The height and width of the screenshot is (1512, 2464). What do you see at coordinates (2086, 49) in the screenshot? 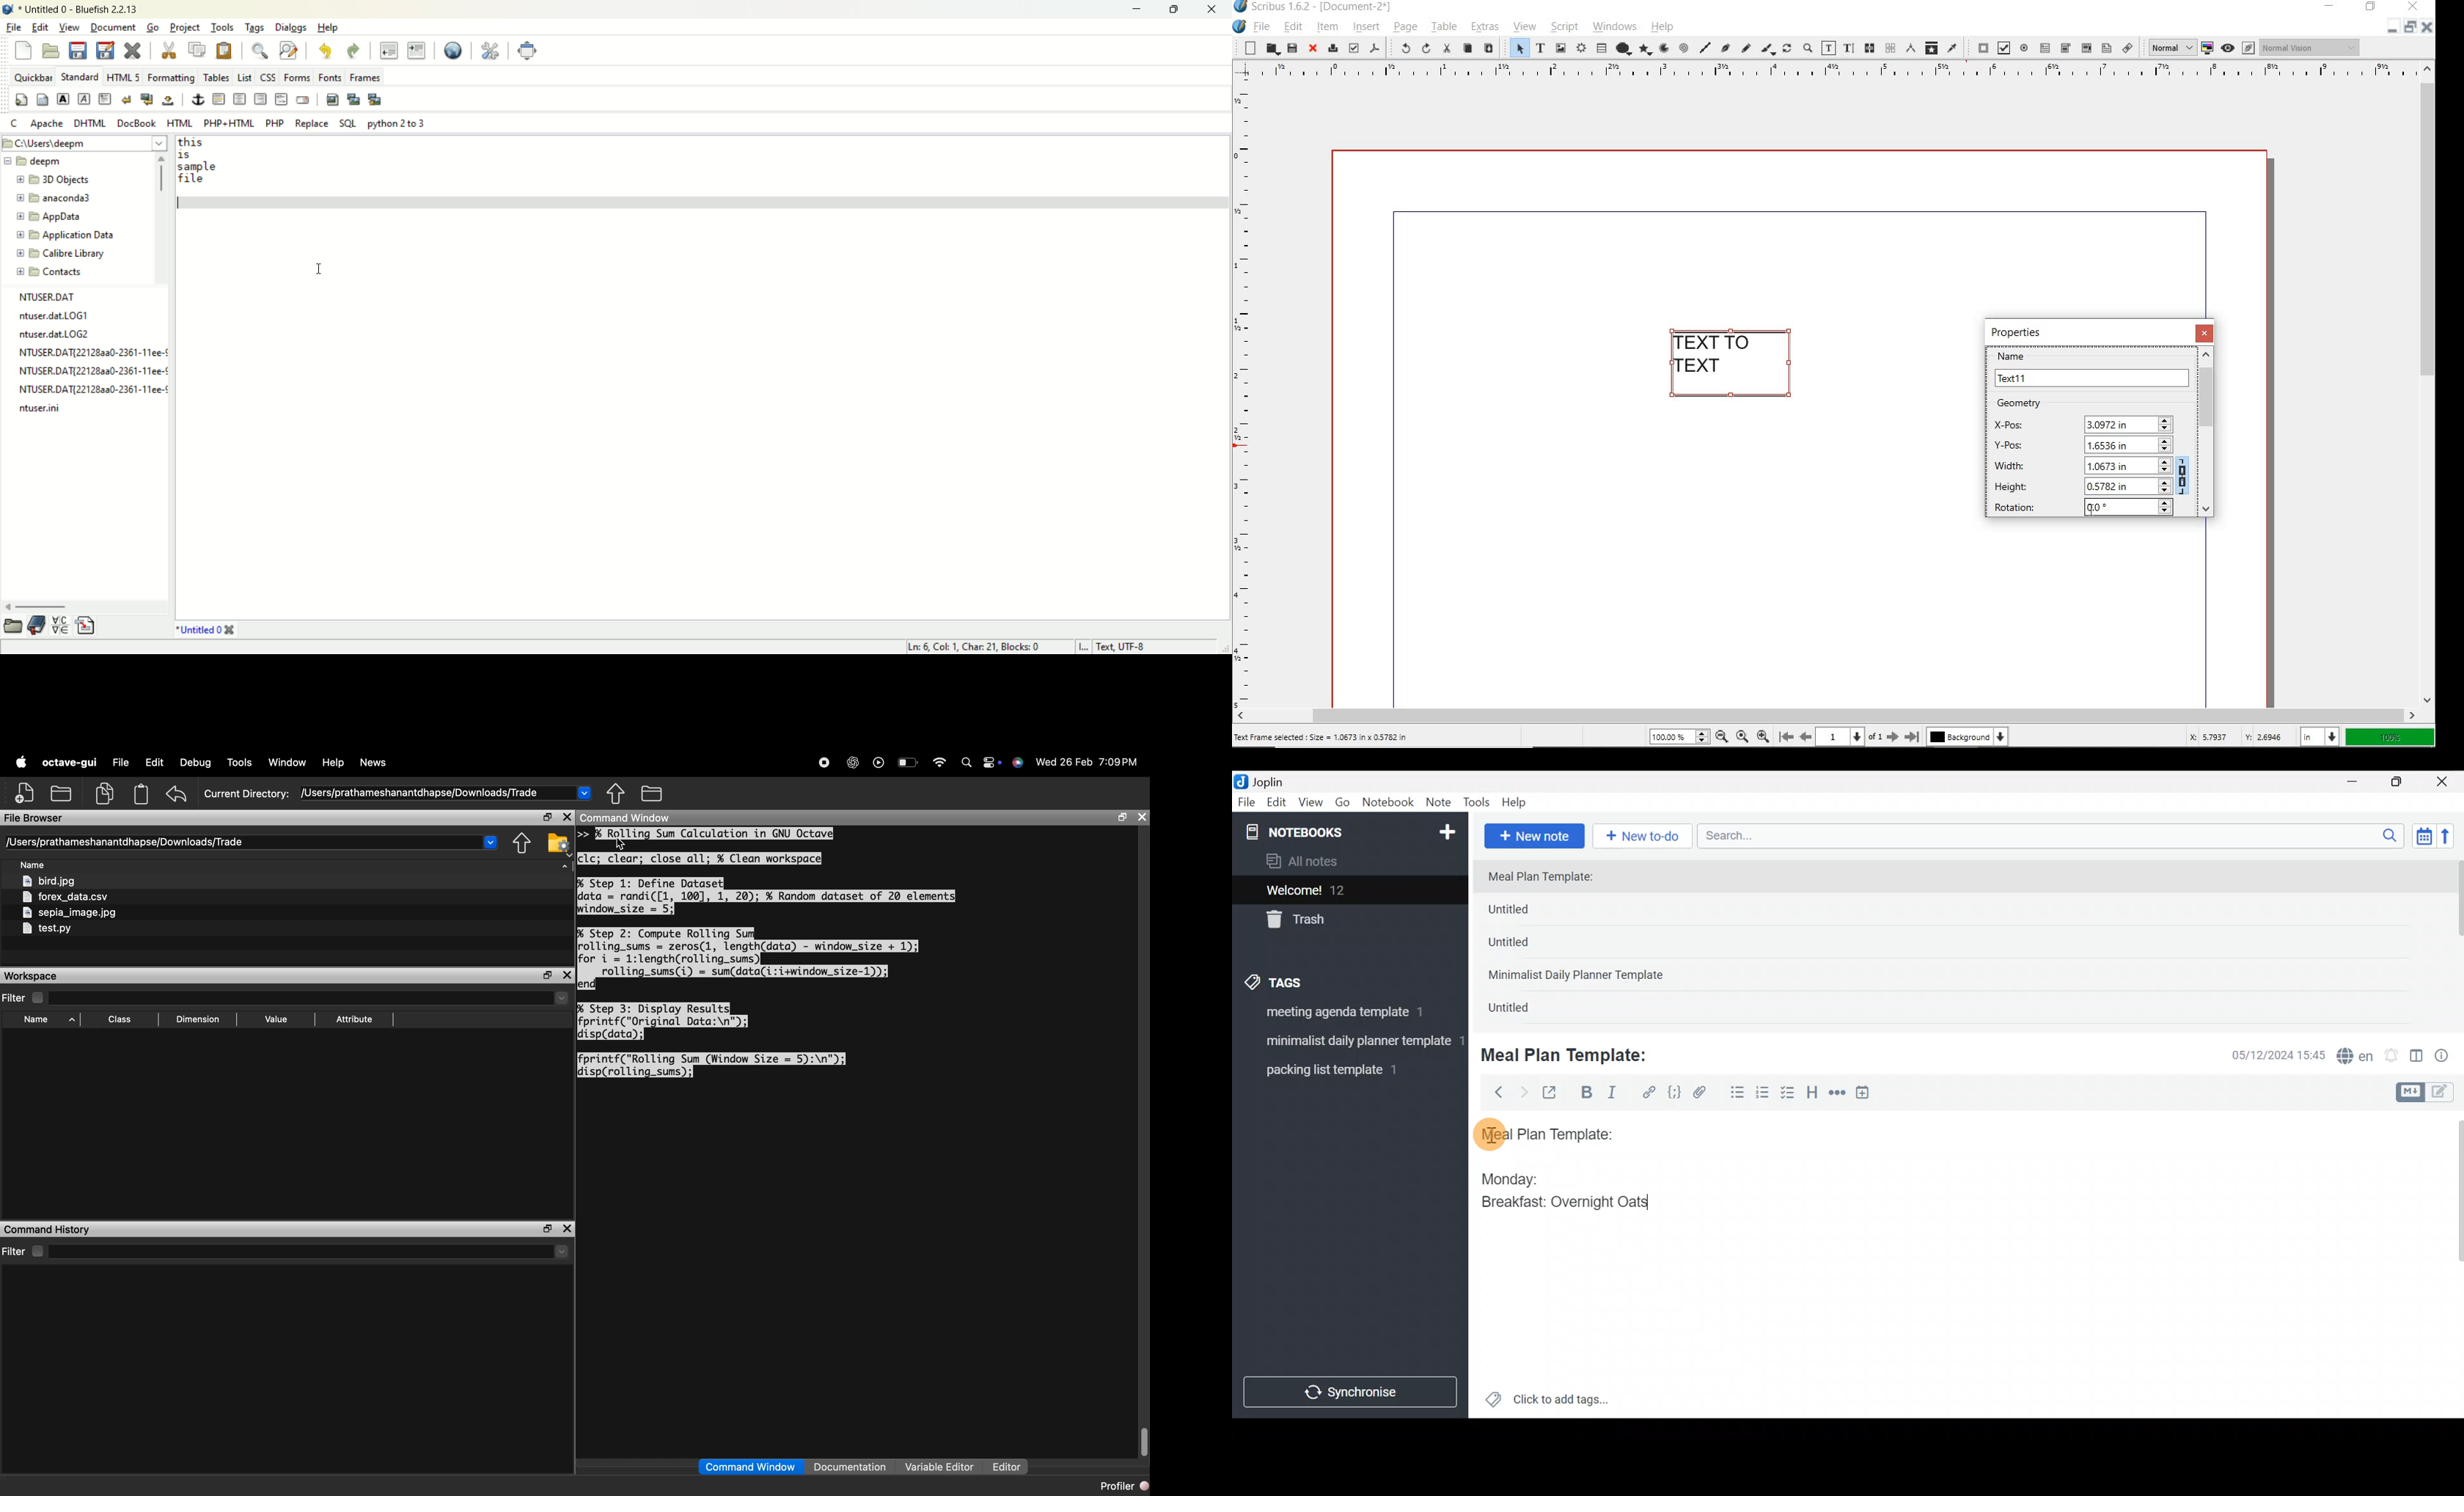
I see `pdf combo box` at bounding box center [2086, 49].